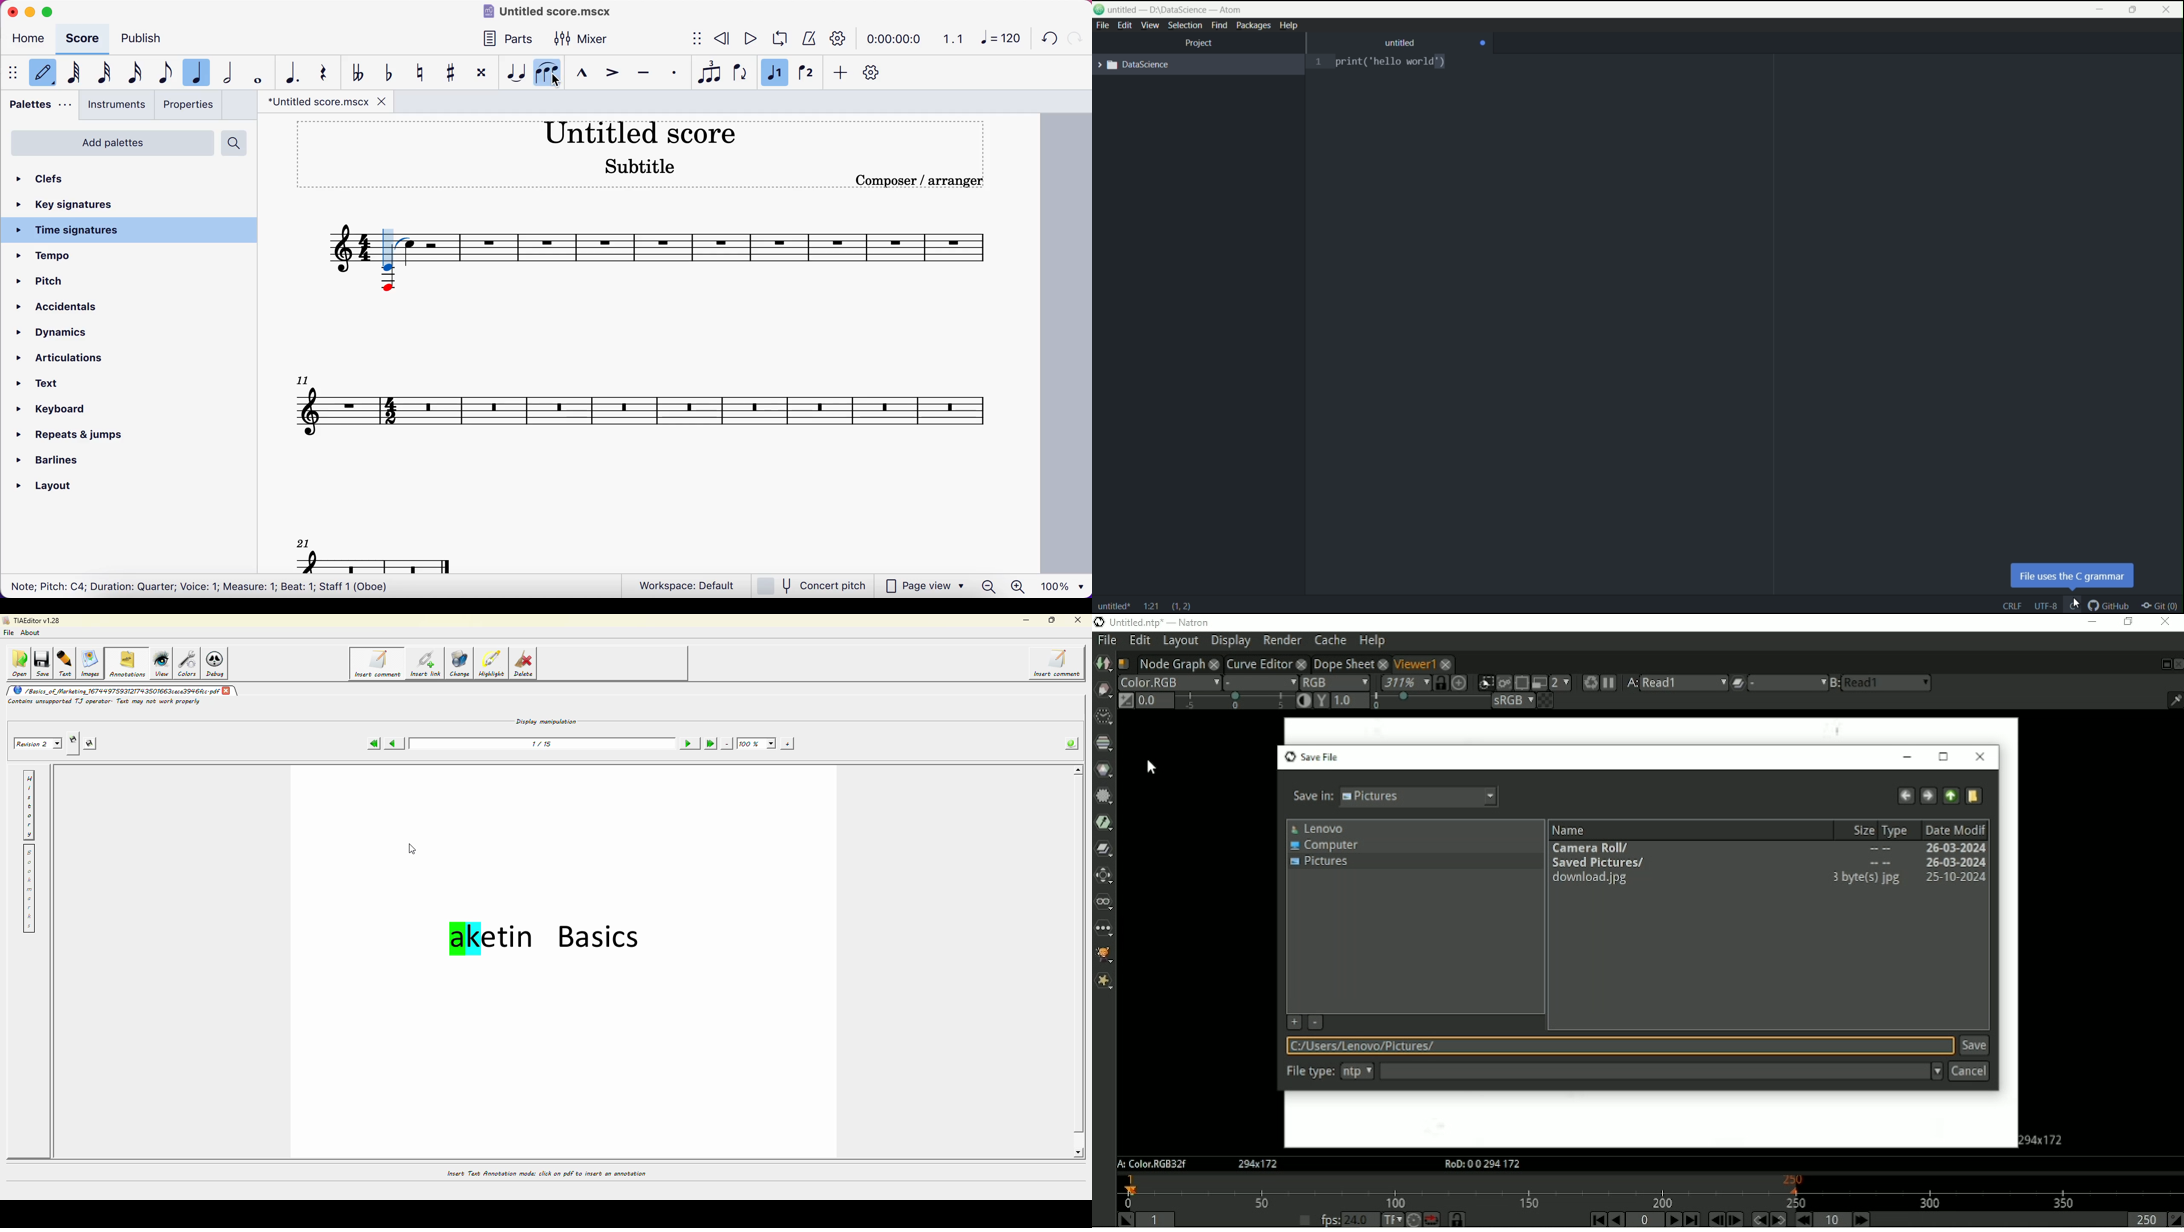 The height and width of the screenshot is (1232, 2184). I want to click on redo, so click(1075, 38).